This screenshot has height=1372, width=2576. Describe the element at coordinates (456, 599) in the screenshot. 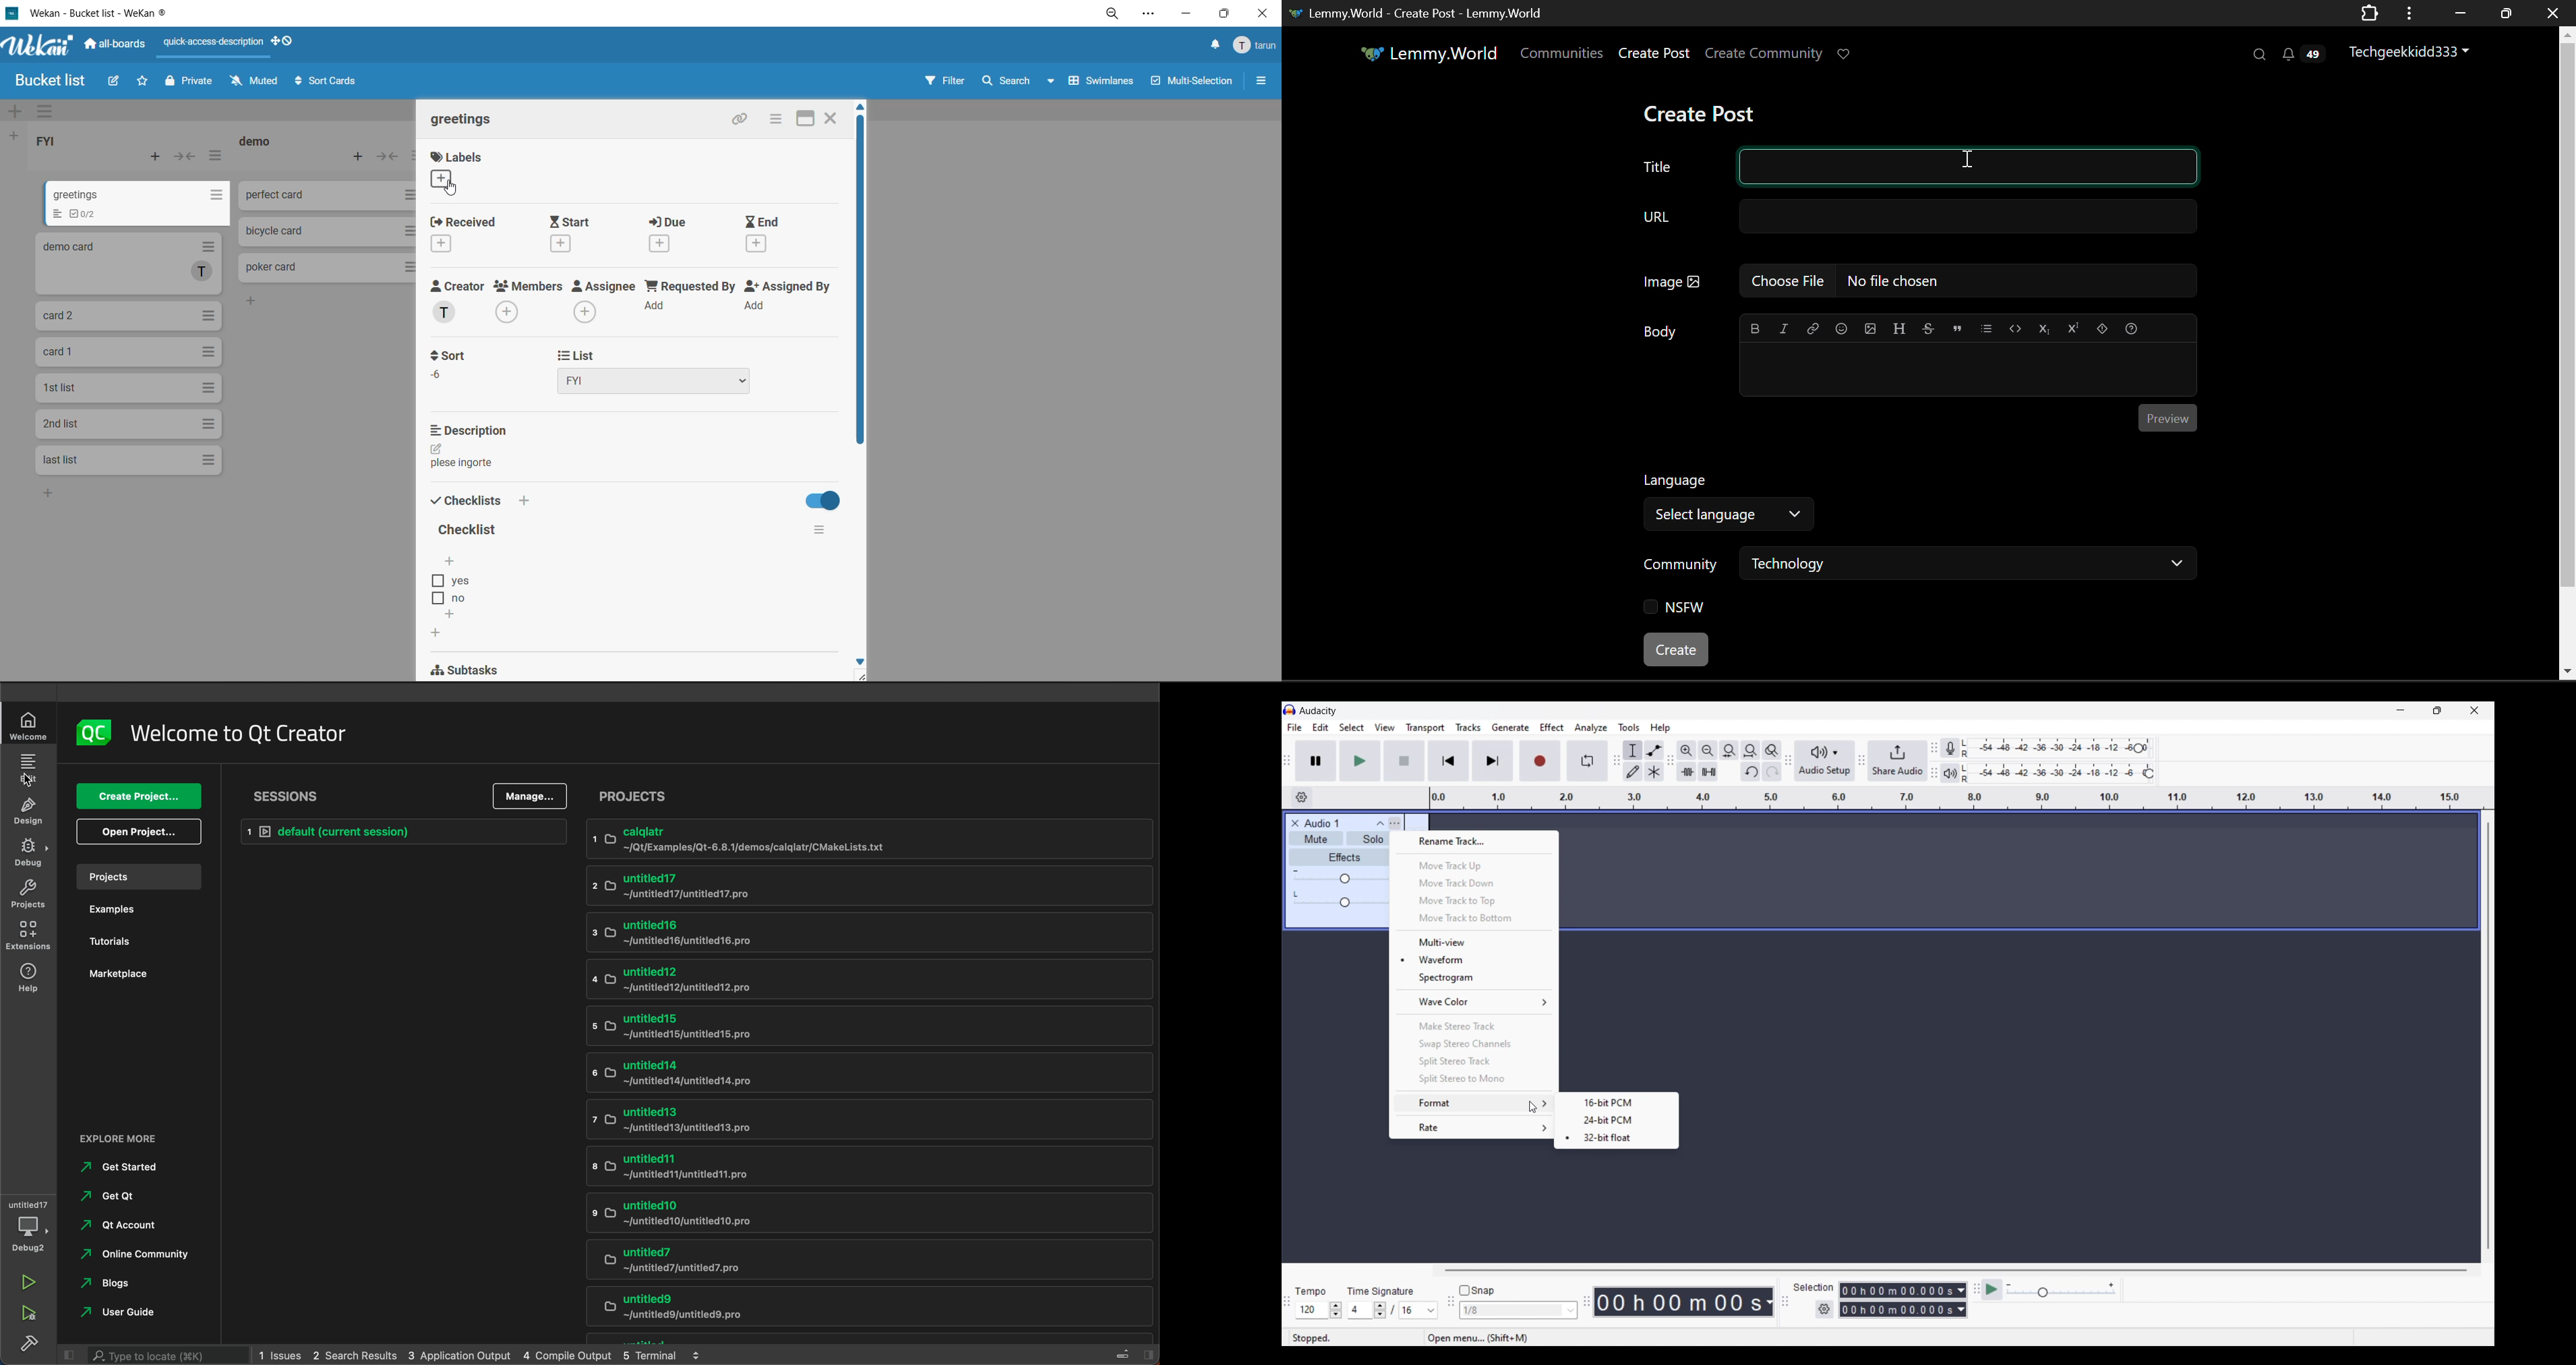

I see `checklist option` at that location.